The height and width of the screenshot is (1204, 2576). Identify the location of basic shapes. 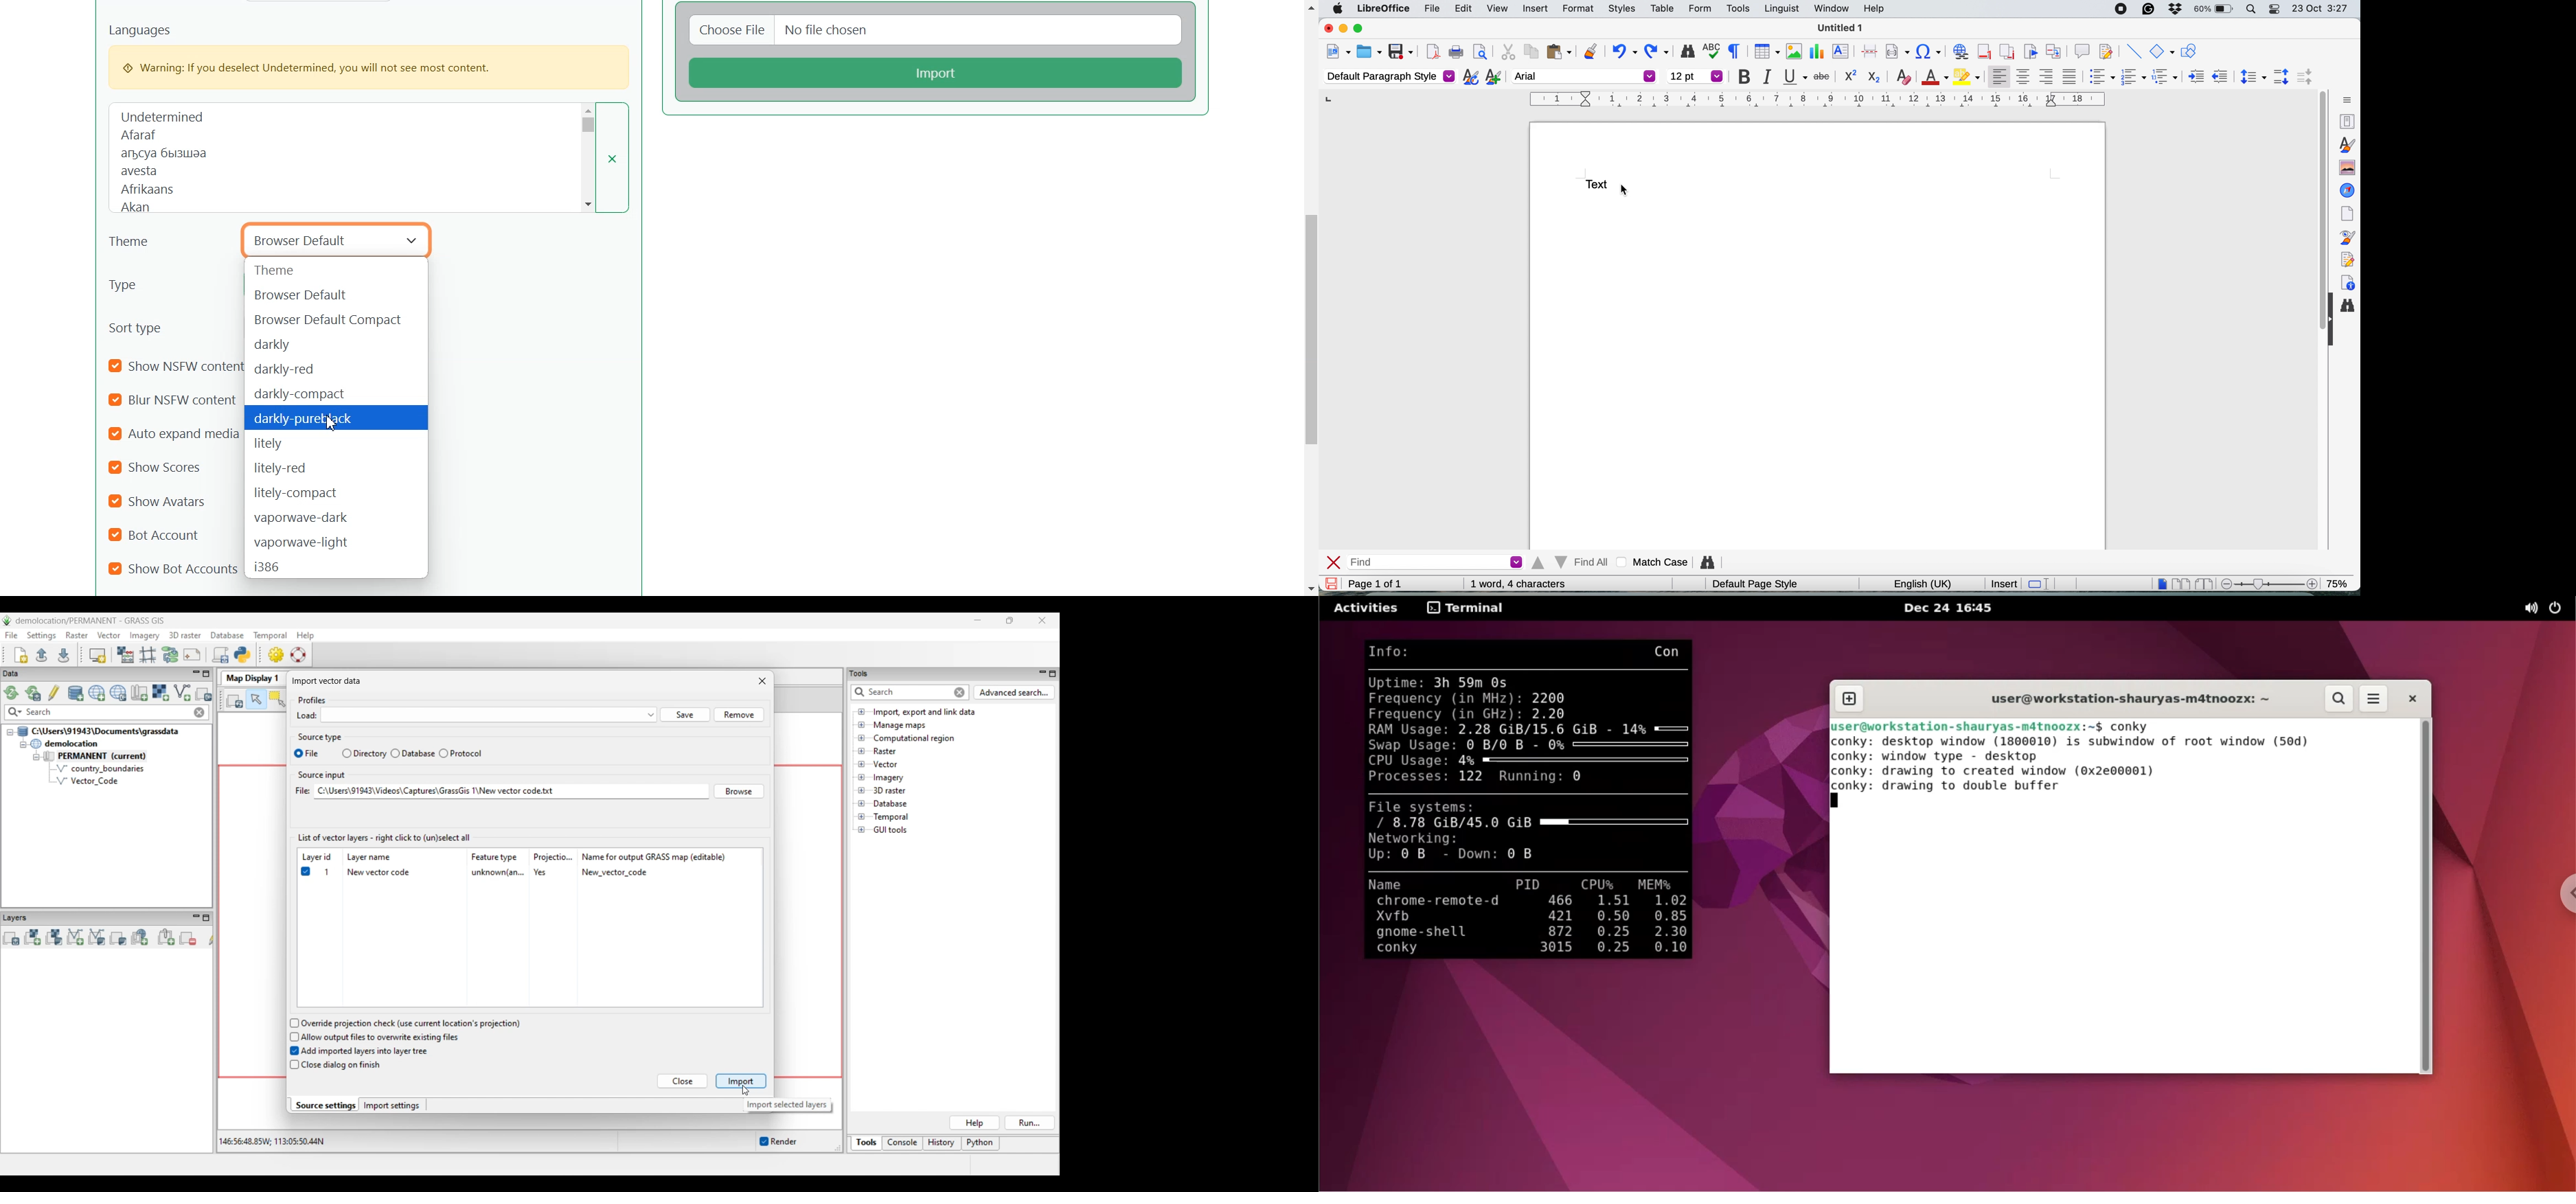
(2163, 53).